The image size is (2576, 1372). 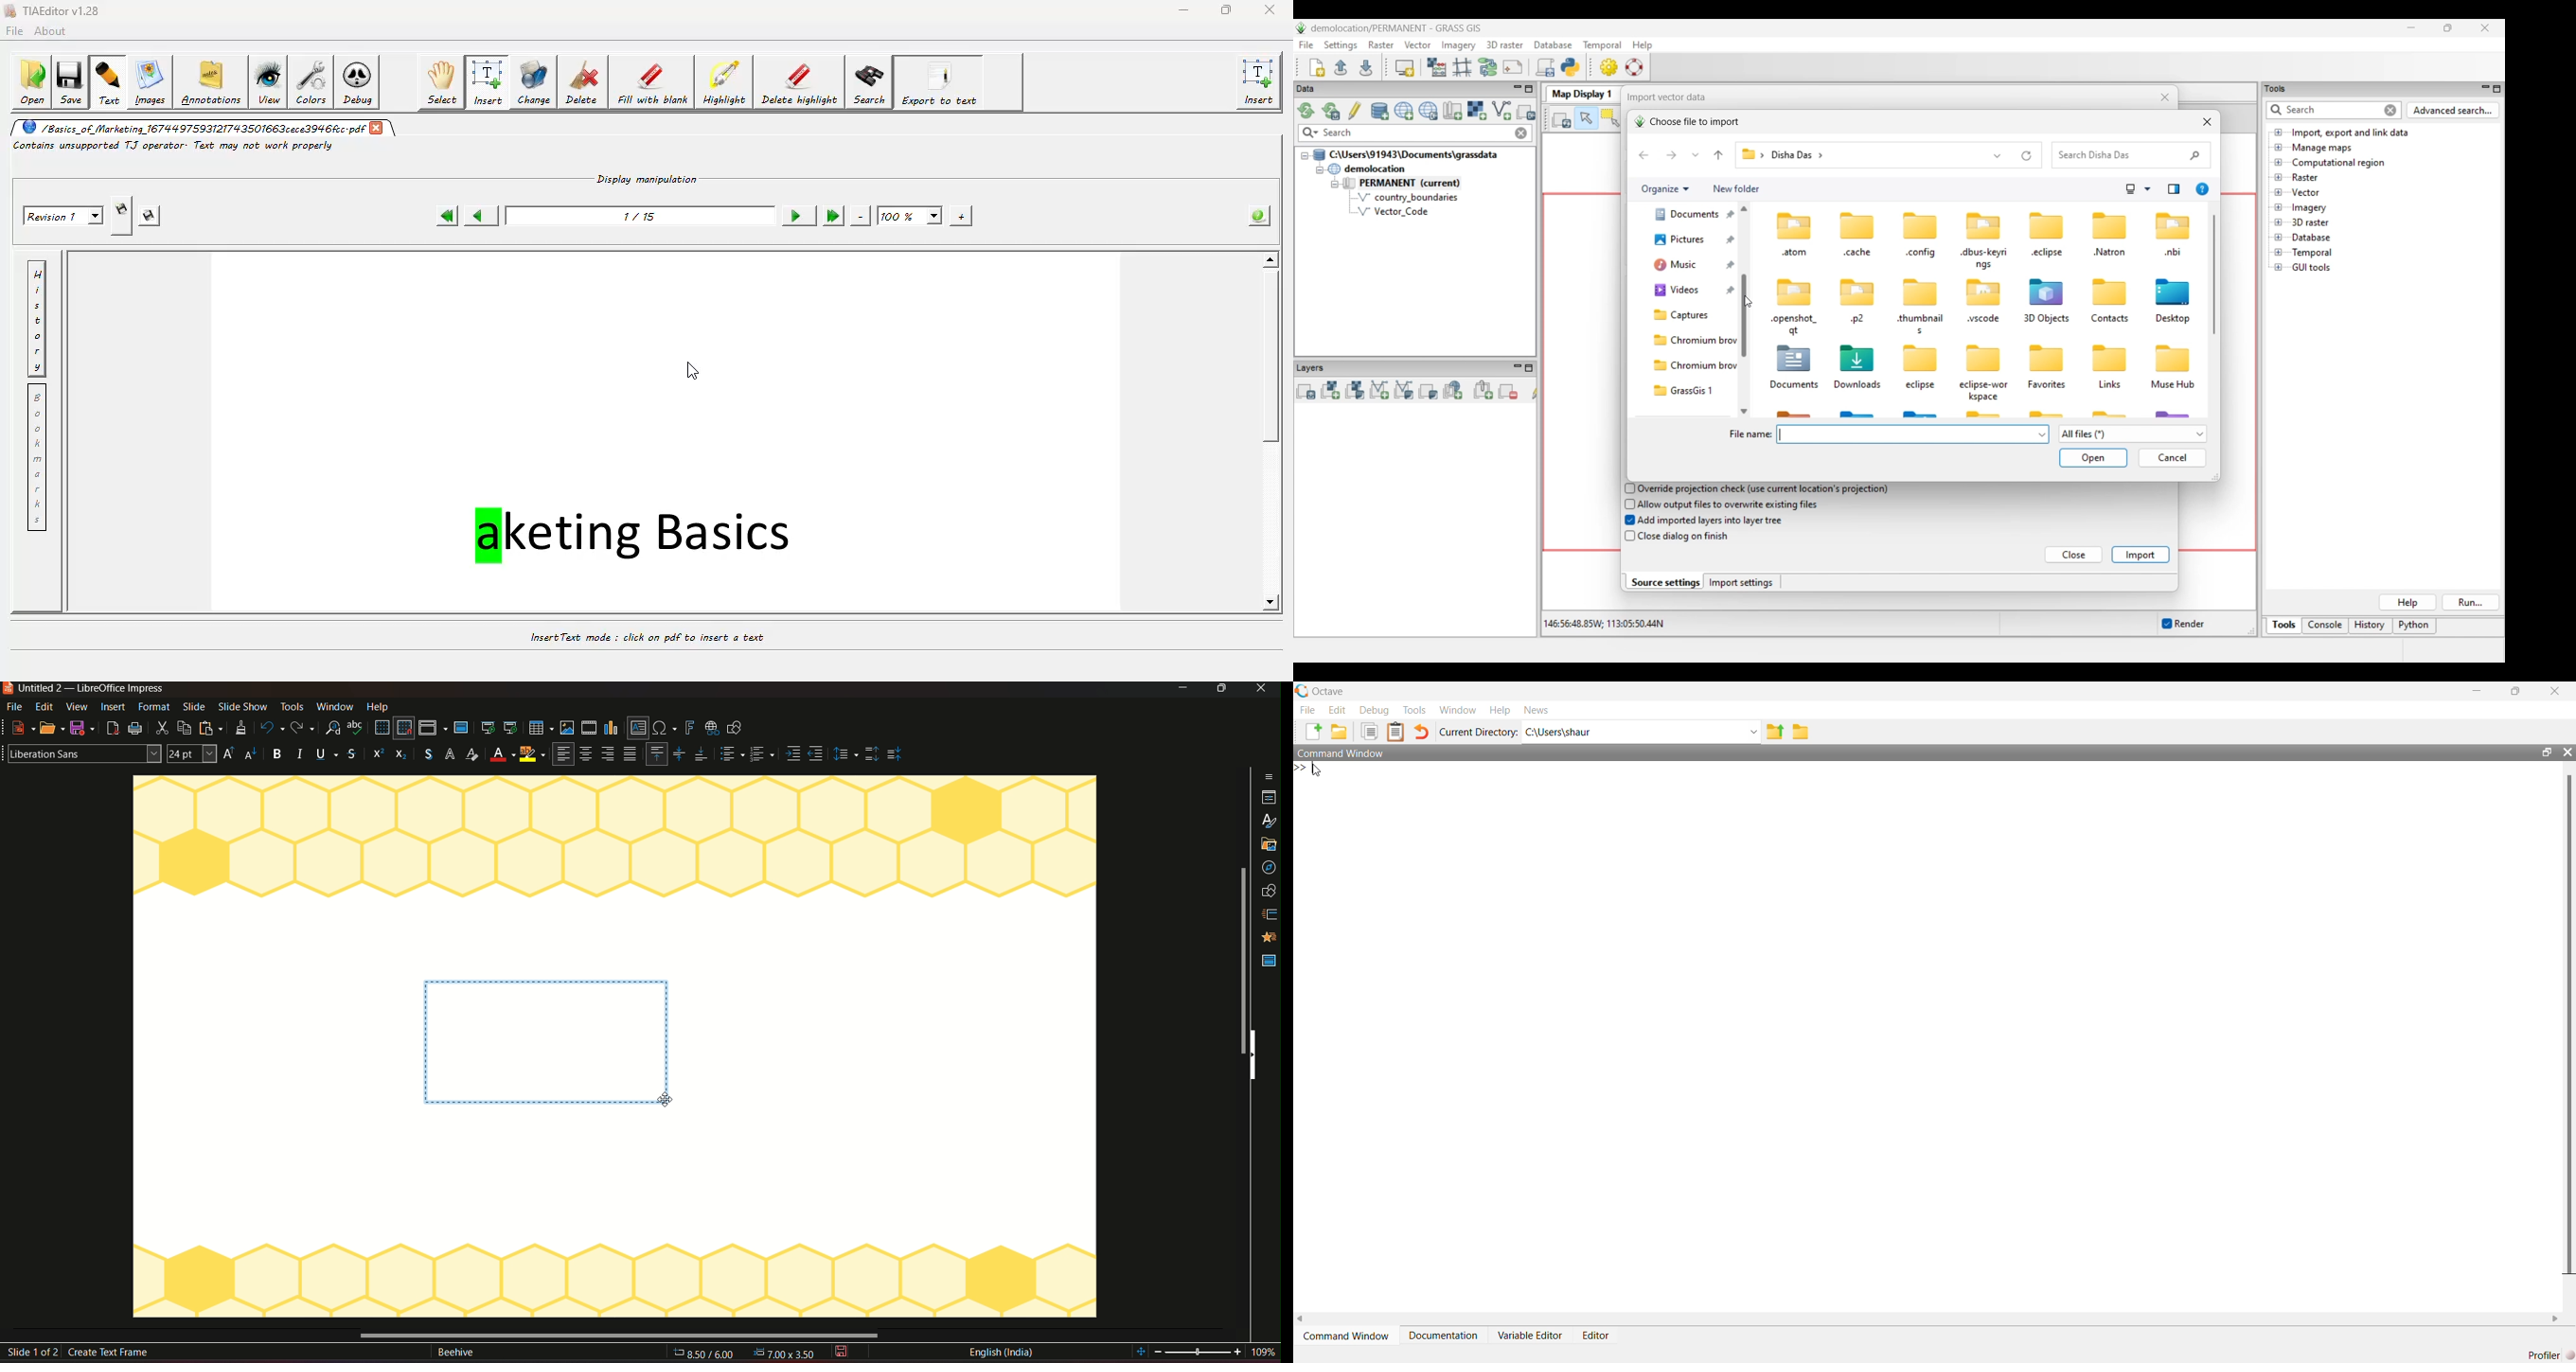 What do you see at coordinates (896, 1055) in the screenshot?
I see `workspace` at bounding box center [896, 1055].